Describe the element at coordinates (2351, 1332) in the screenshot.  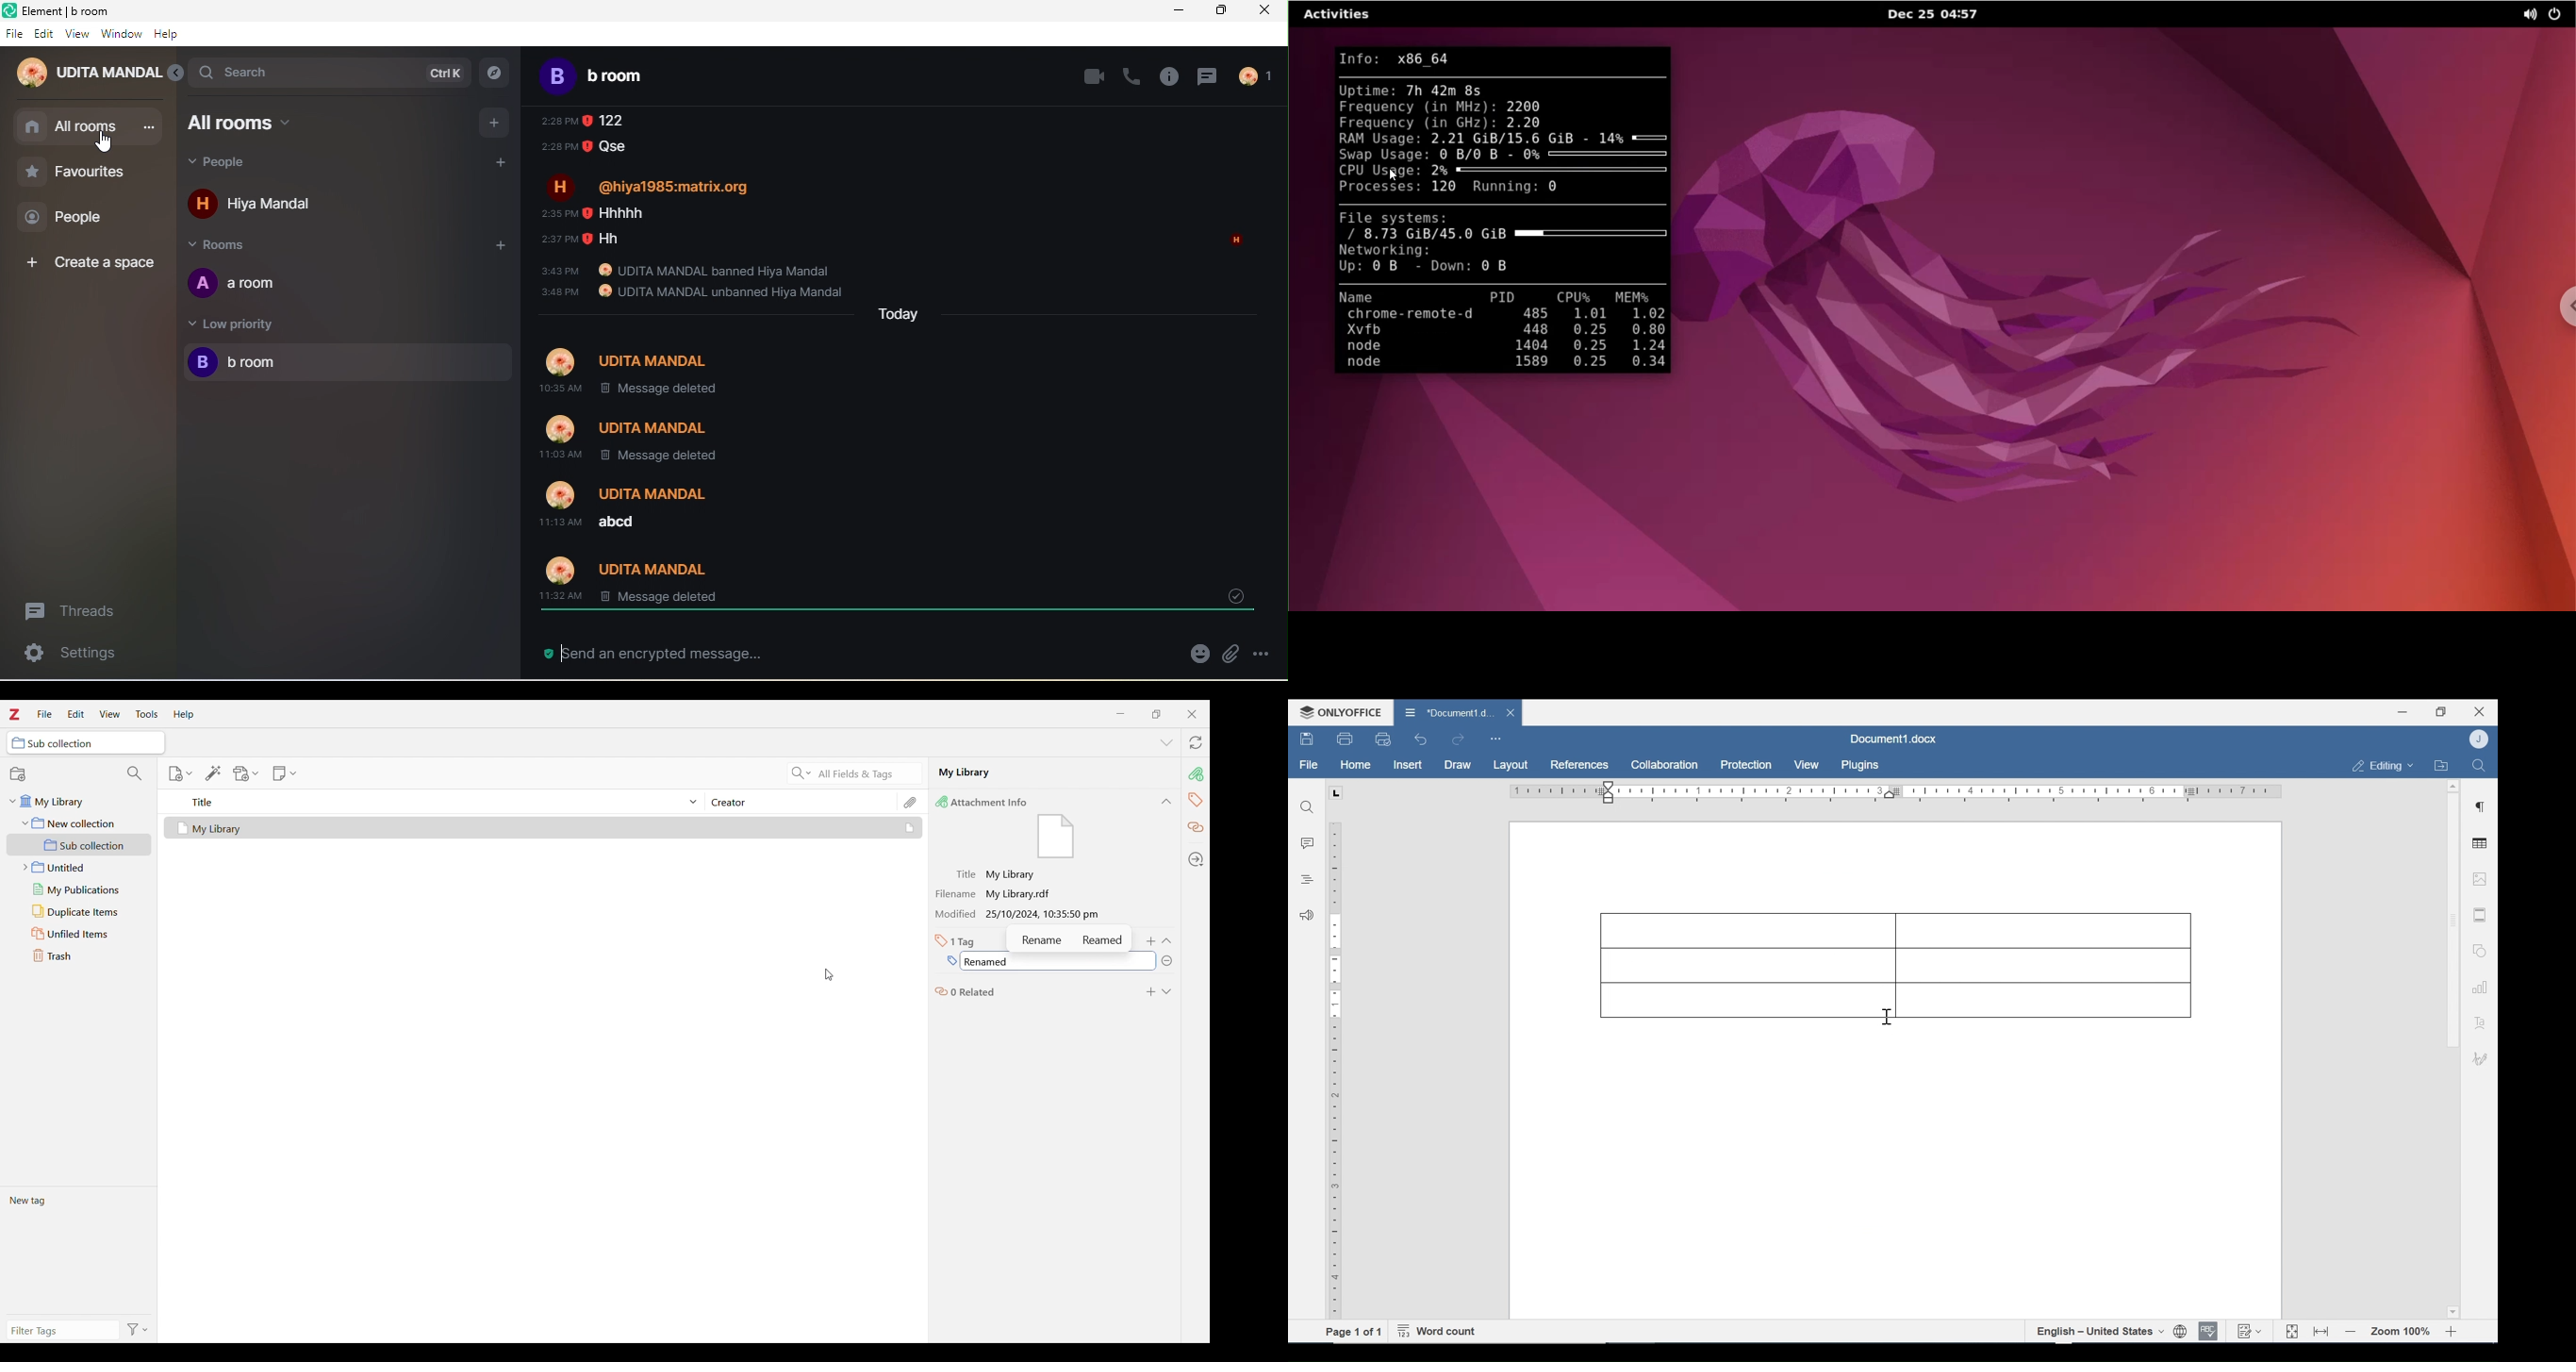
I see `Zoom out` at that location.